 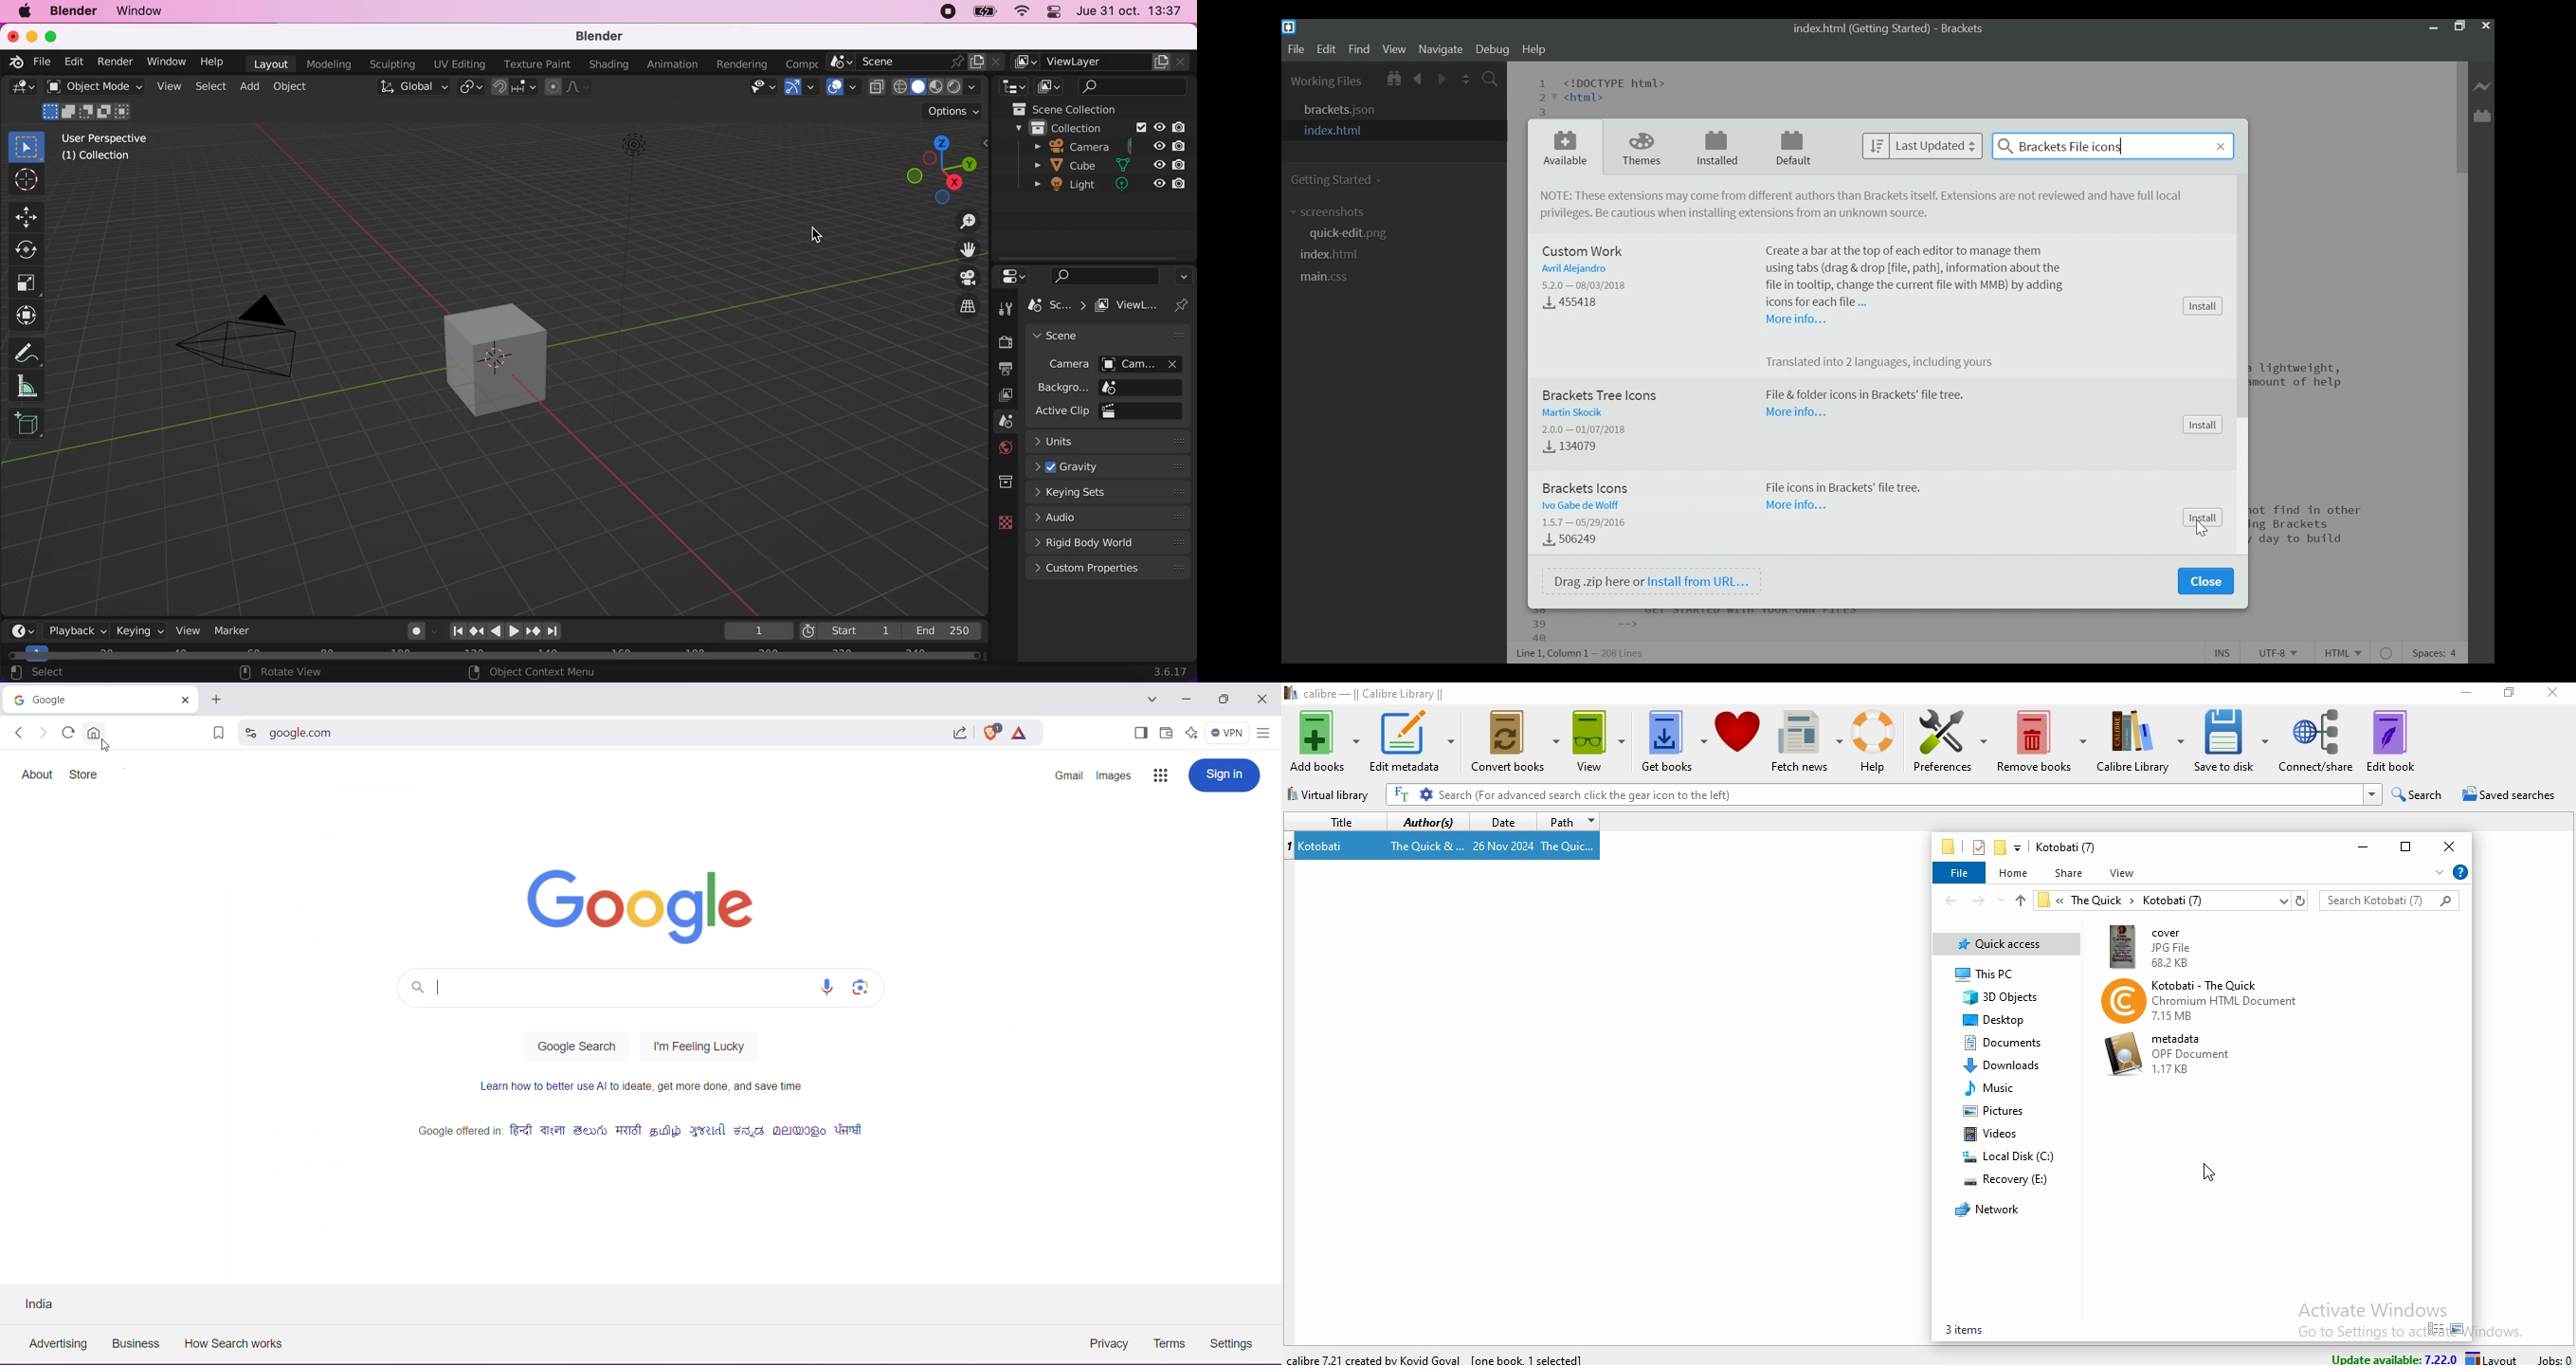 I want to click on Create a bar at the top of each editor to manage them using tabs, information about the file tooltip, so click(x=1917, y=274).